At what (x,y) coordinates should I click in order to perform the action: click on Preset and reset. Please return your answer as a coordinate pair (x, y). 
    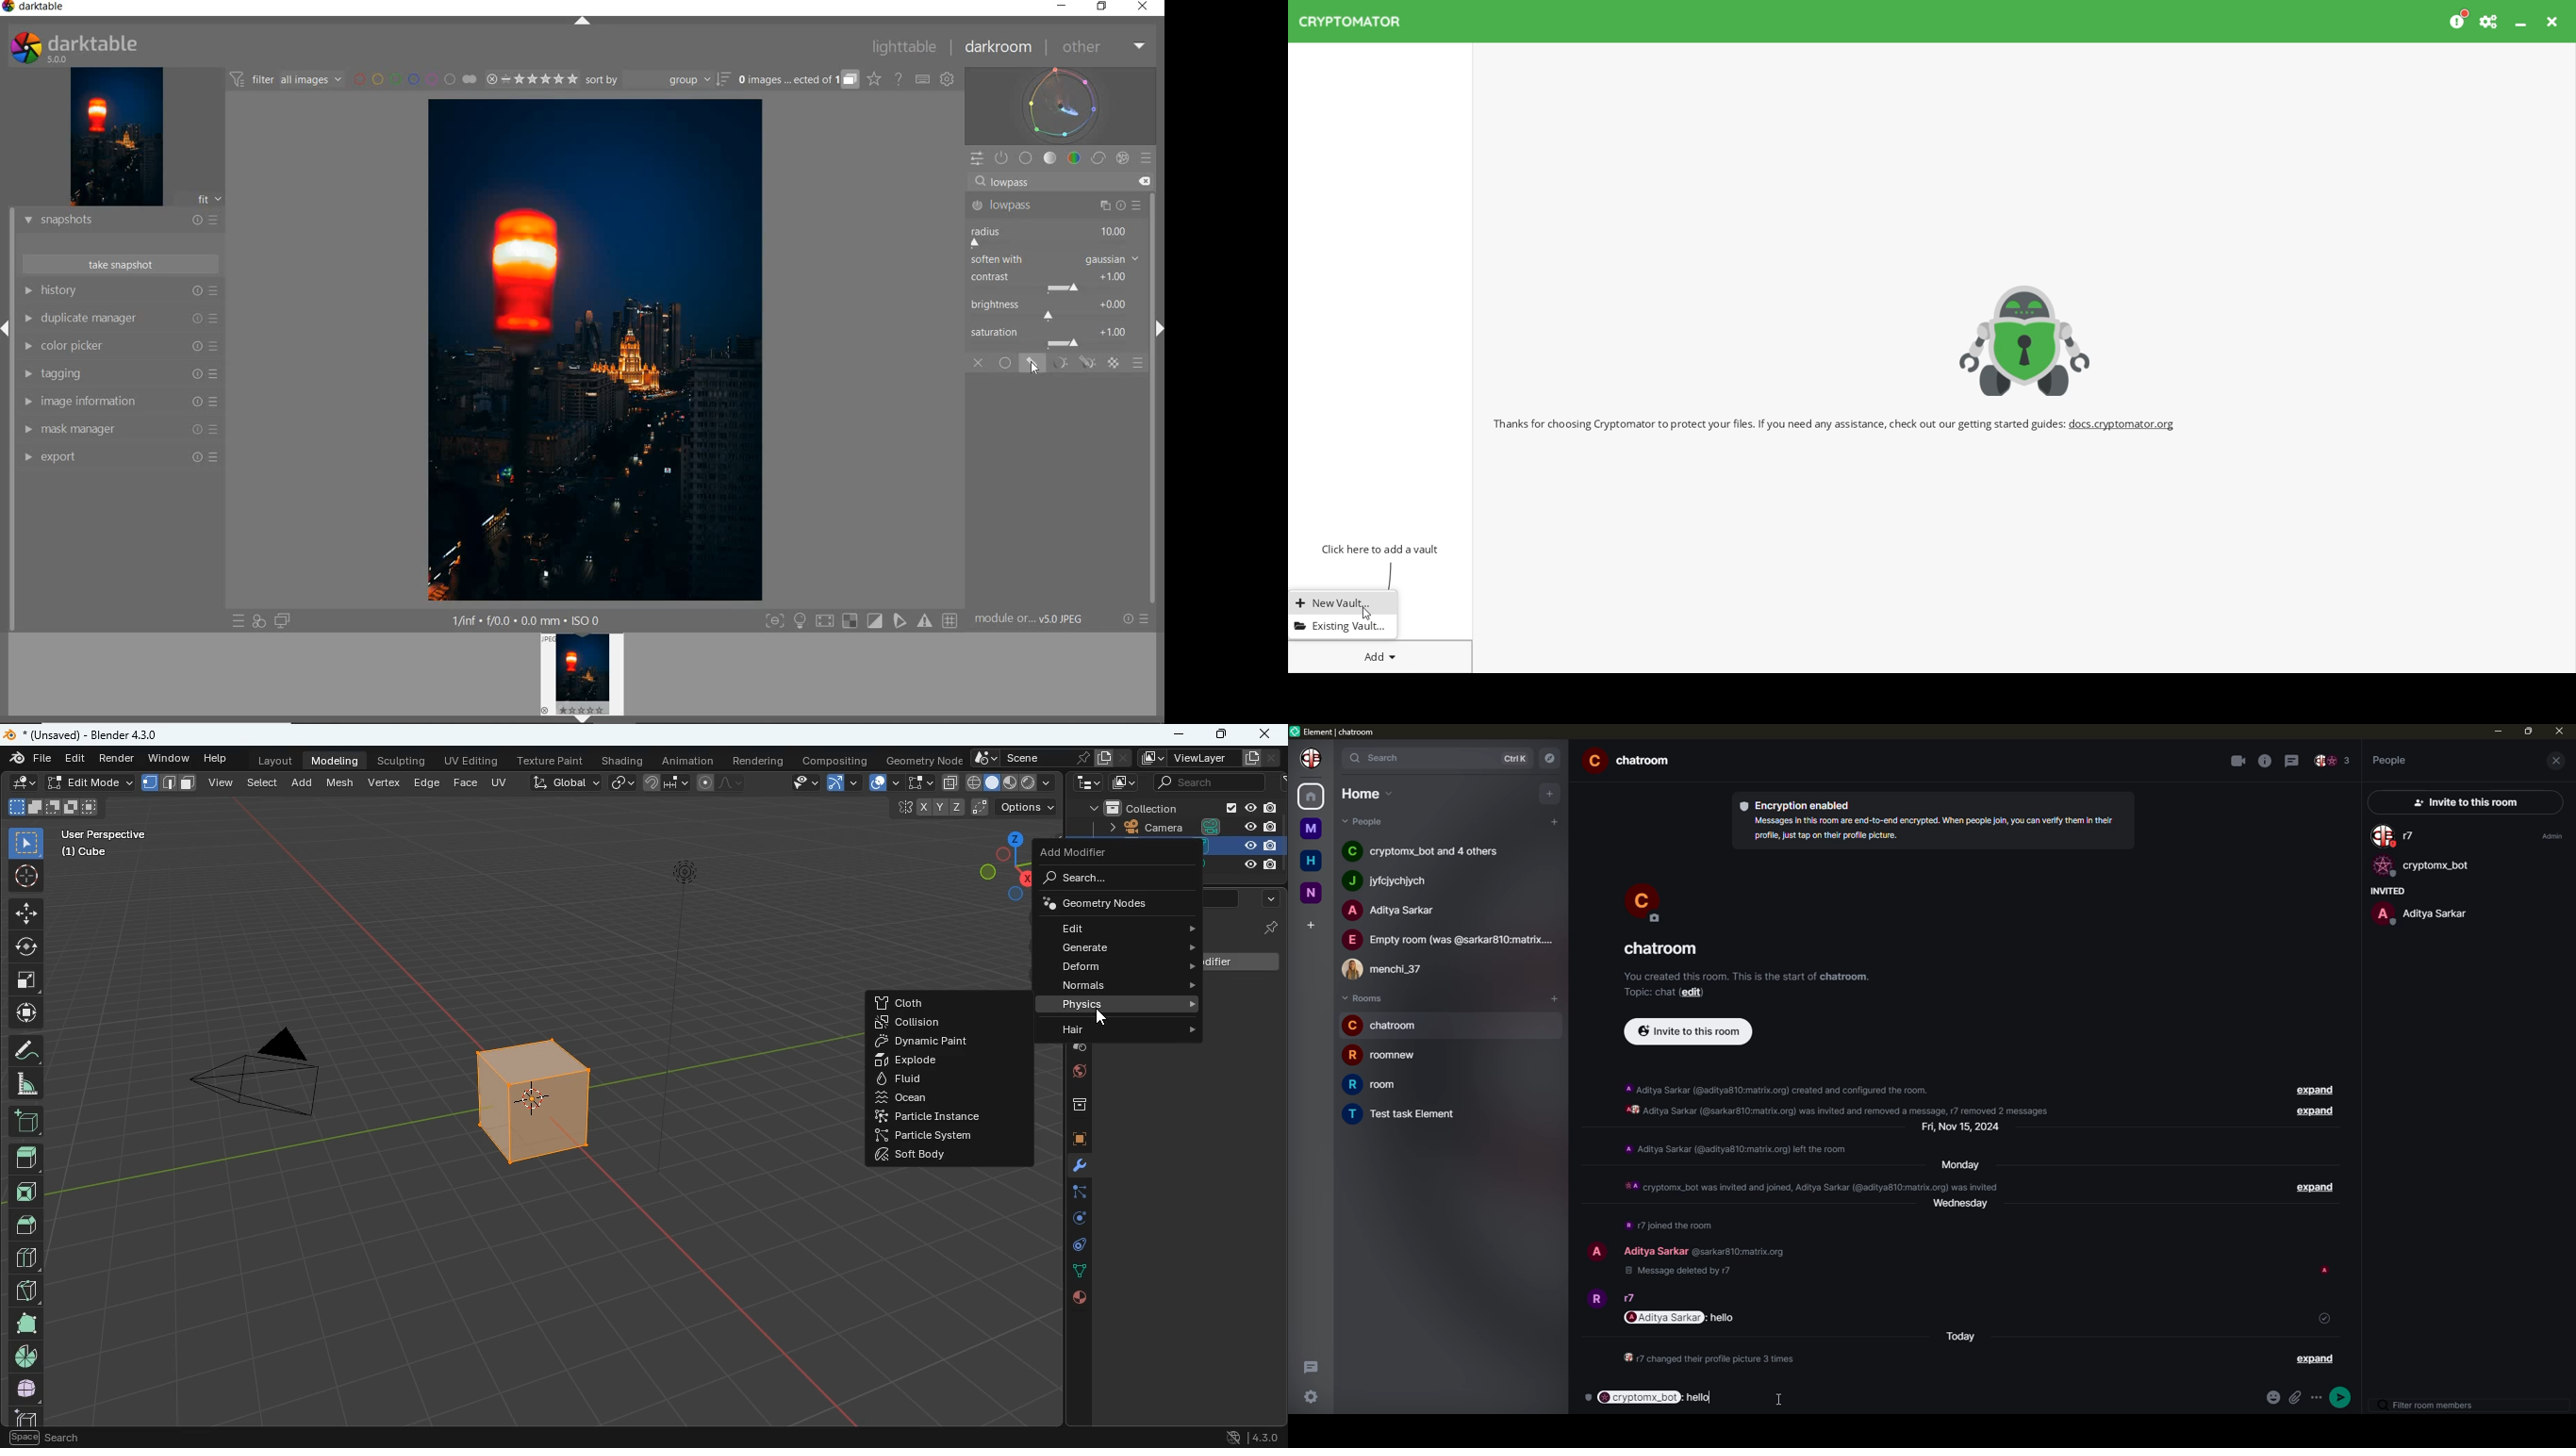
    Looking at the image, I should click on (216, 403).